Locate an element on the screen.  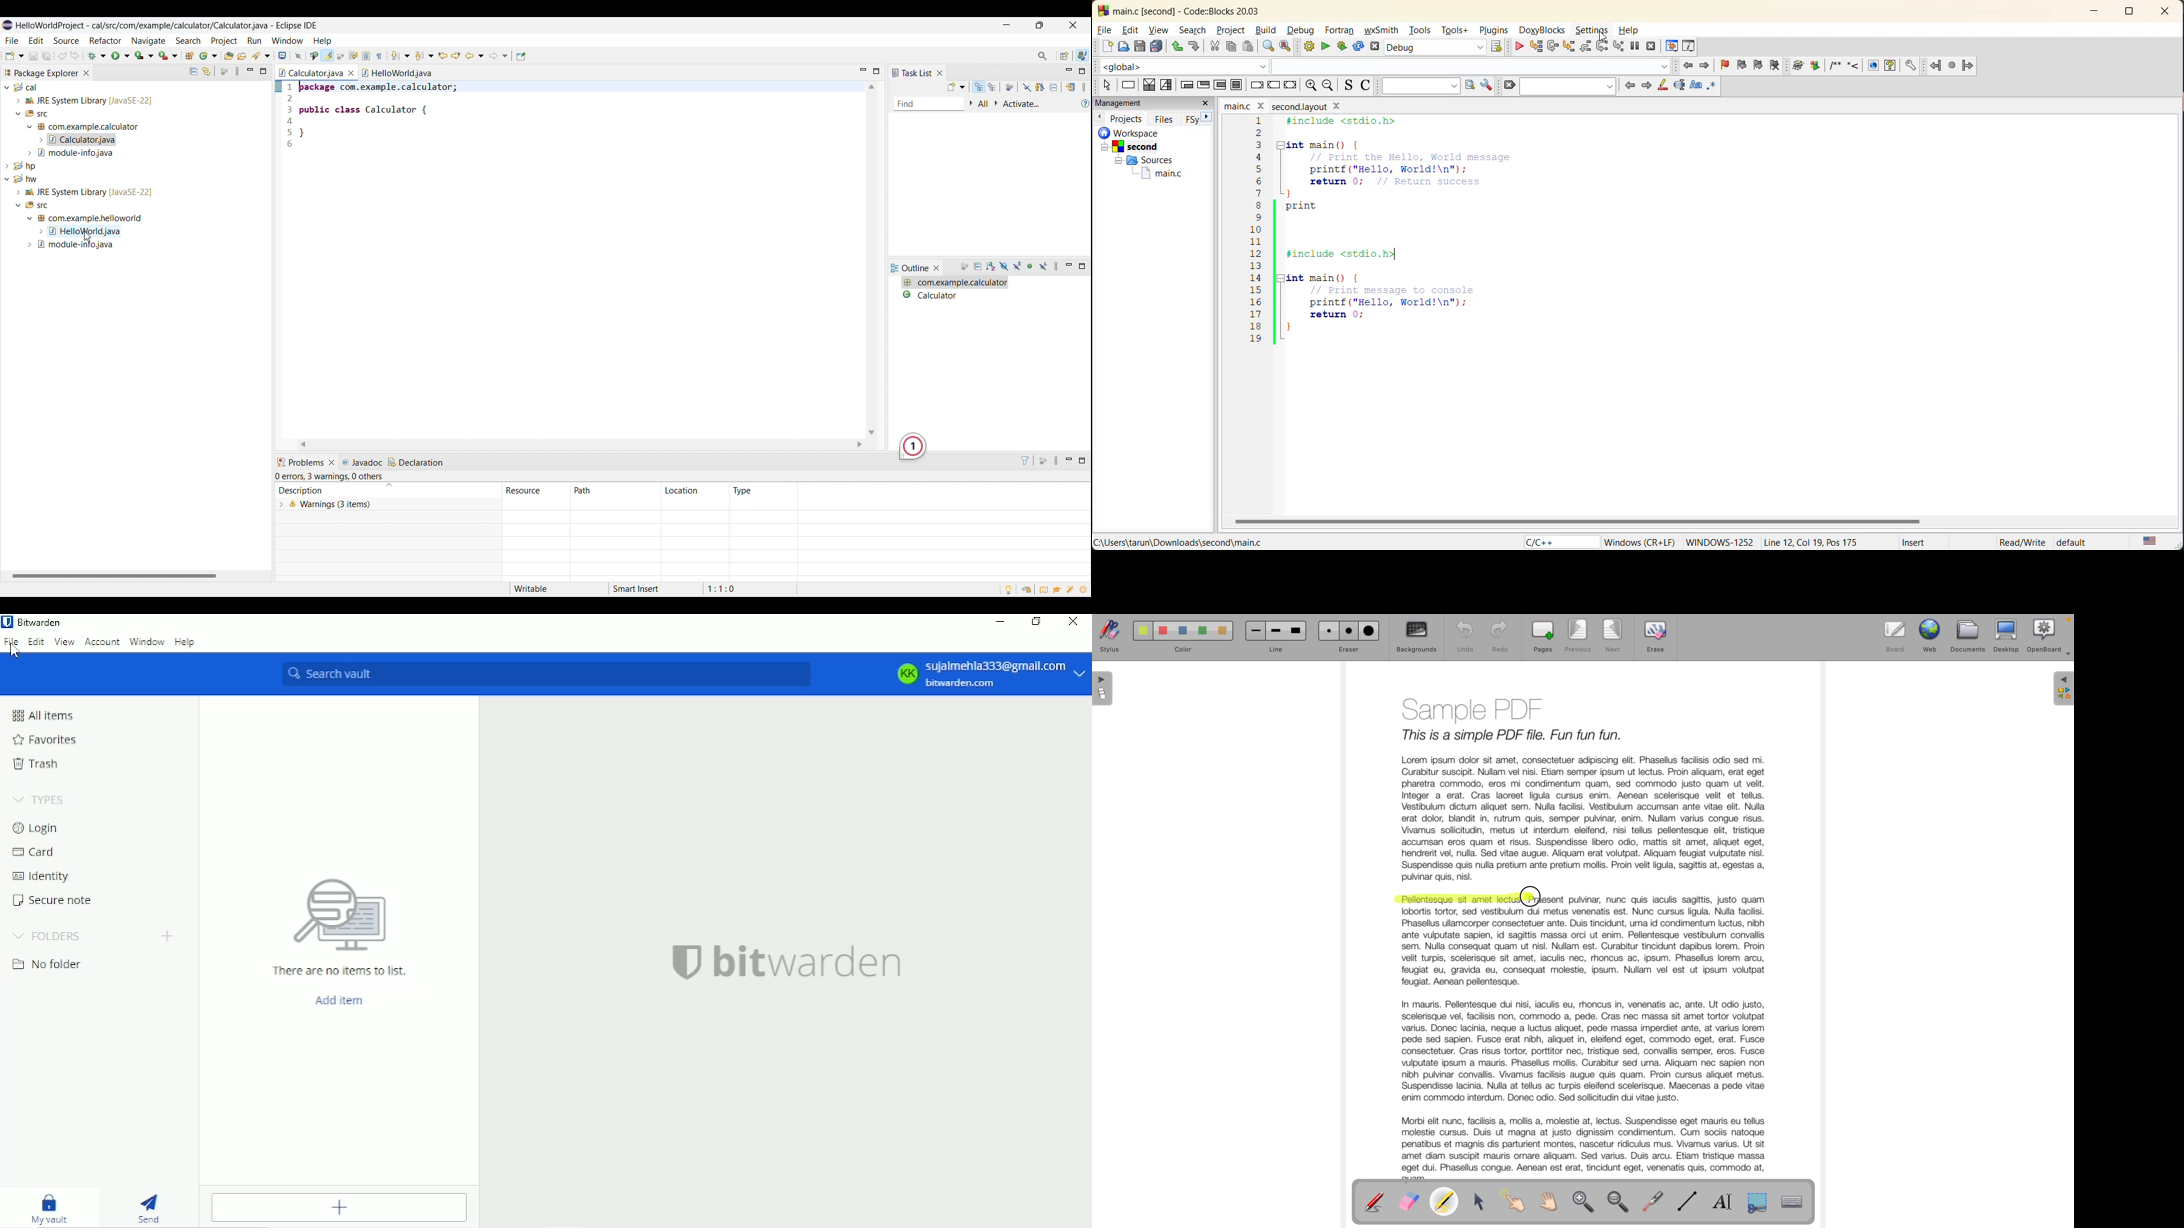
Minimize is located at coordinates (1070, 72).